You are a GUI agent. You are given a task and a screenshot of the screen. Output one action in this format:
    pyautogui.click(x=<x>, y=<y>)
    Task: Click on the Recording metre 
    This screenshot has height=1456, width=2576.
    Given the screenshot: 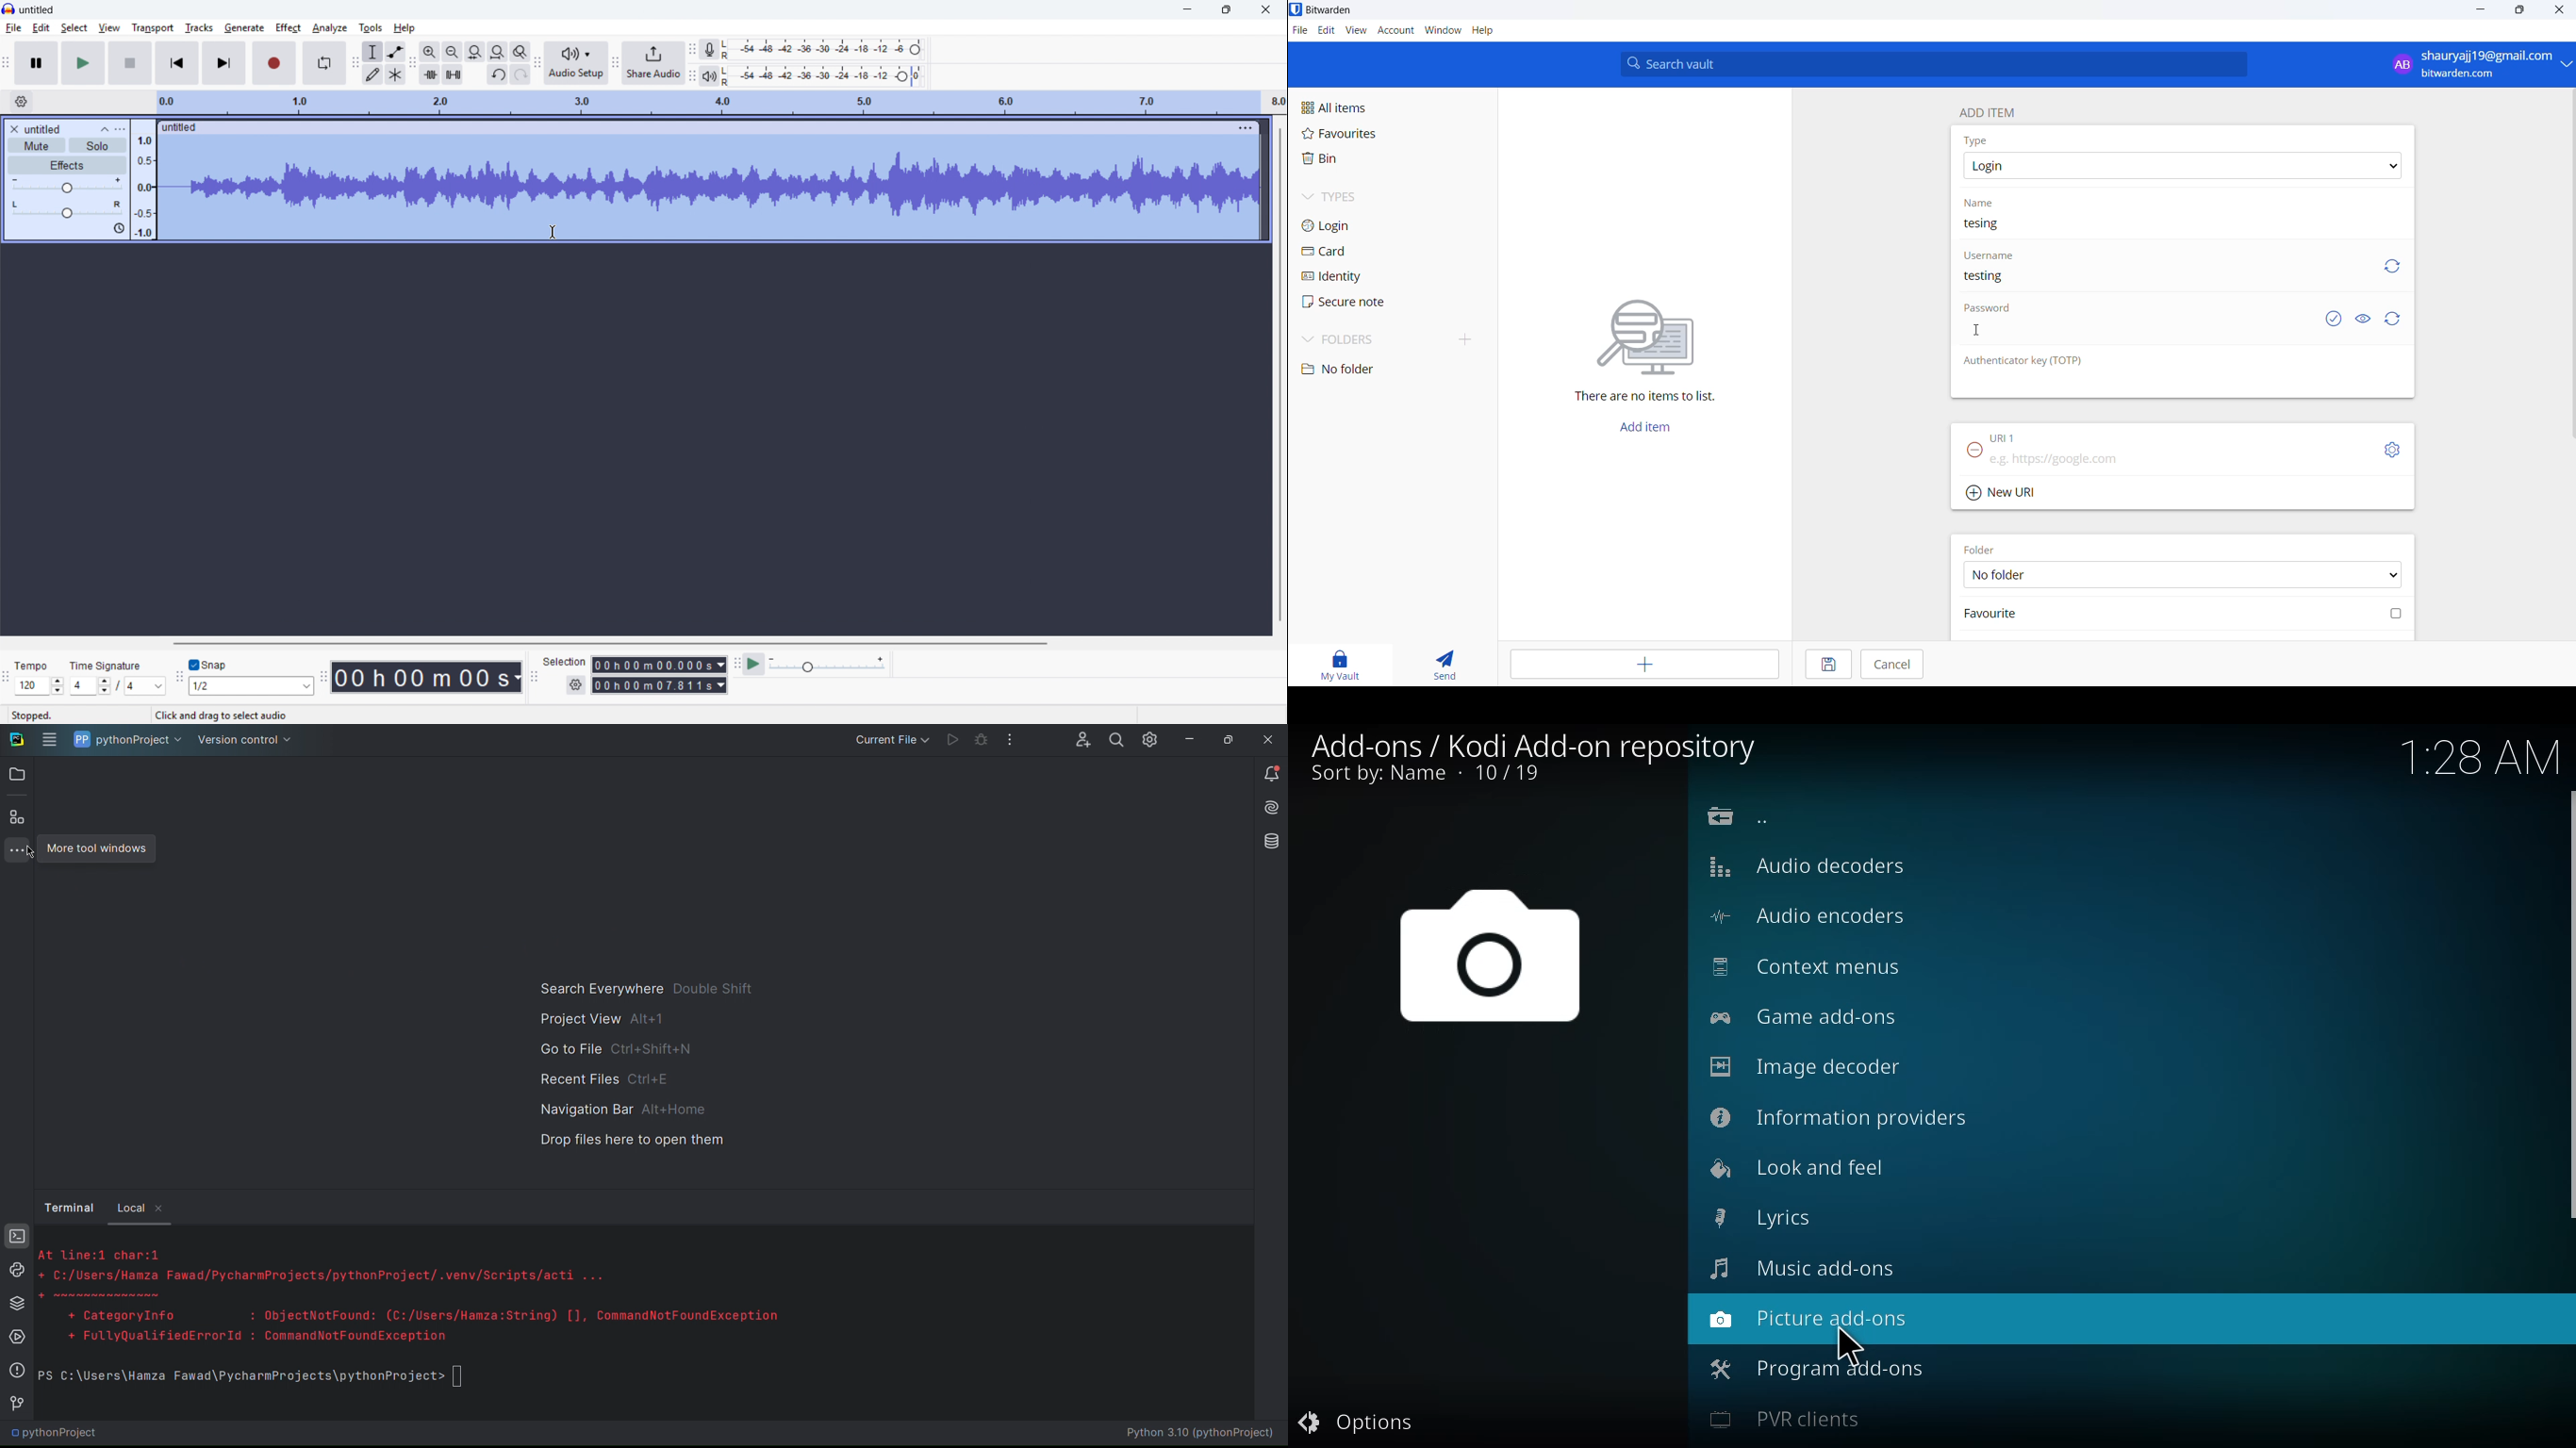 What is the action you would take?
    pyautogui.click(x=710, y=50)
    